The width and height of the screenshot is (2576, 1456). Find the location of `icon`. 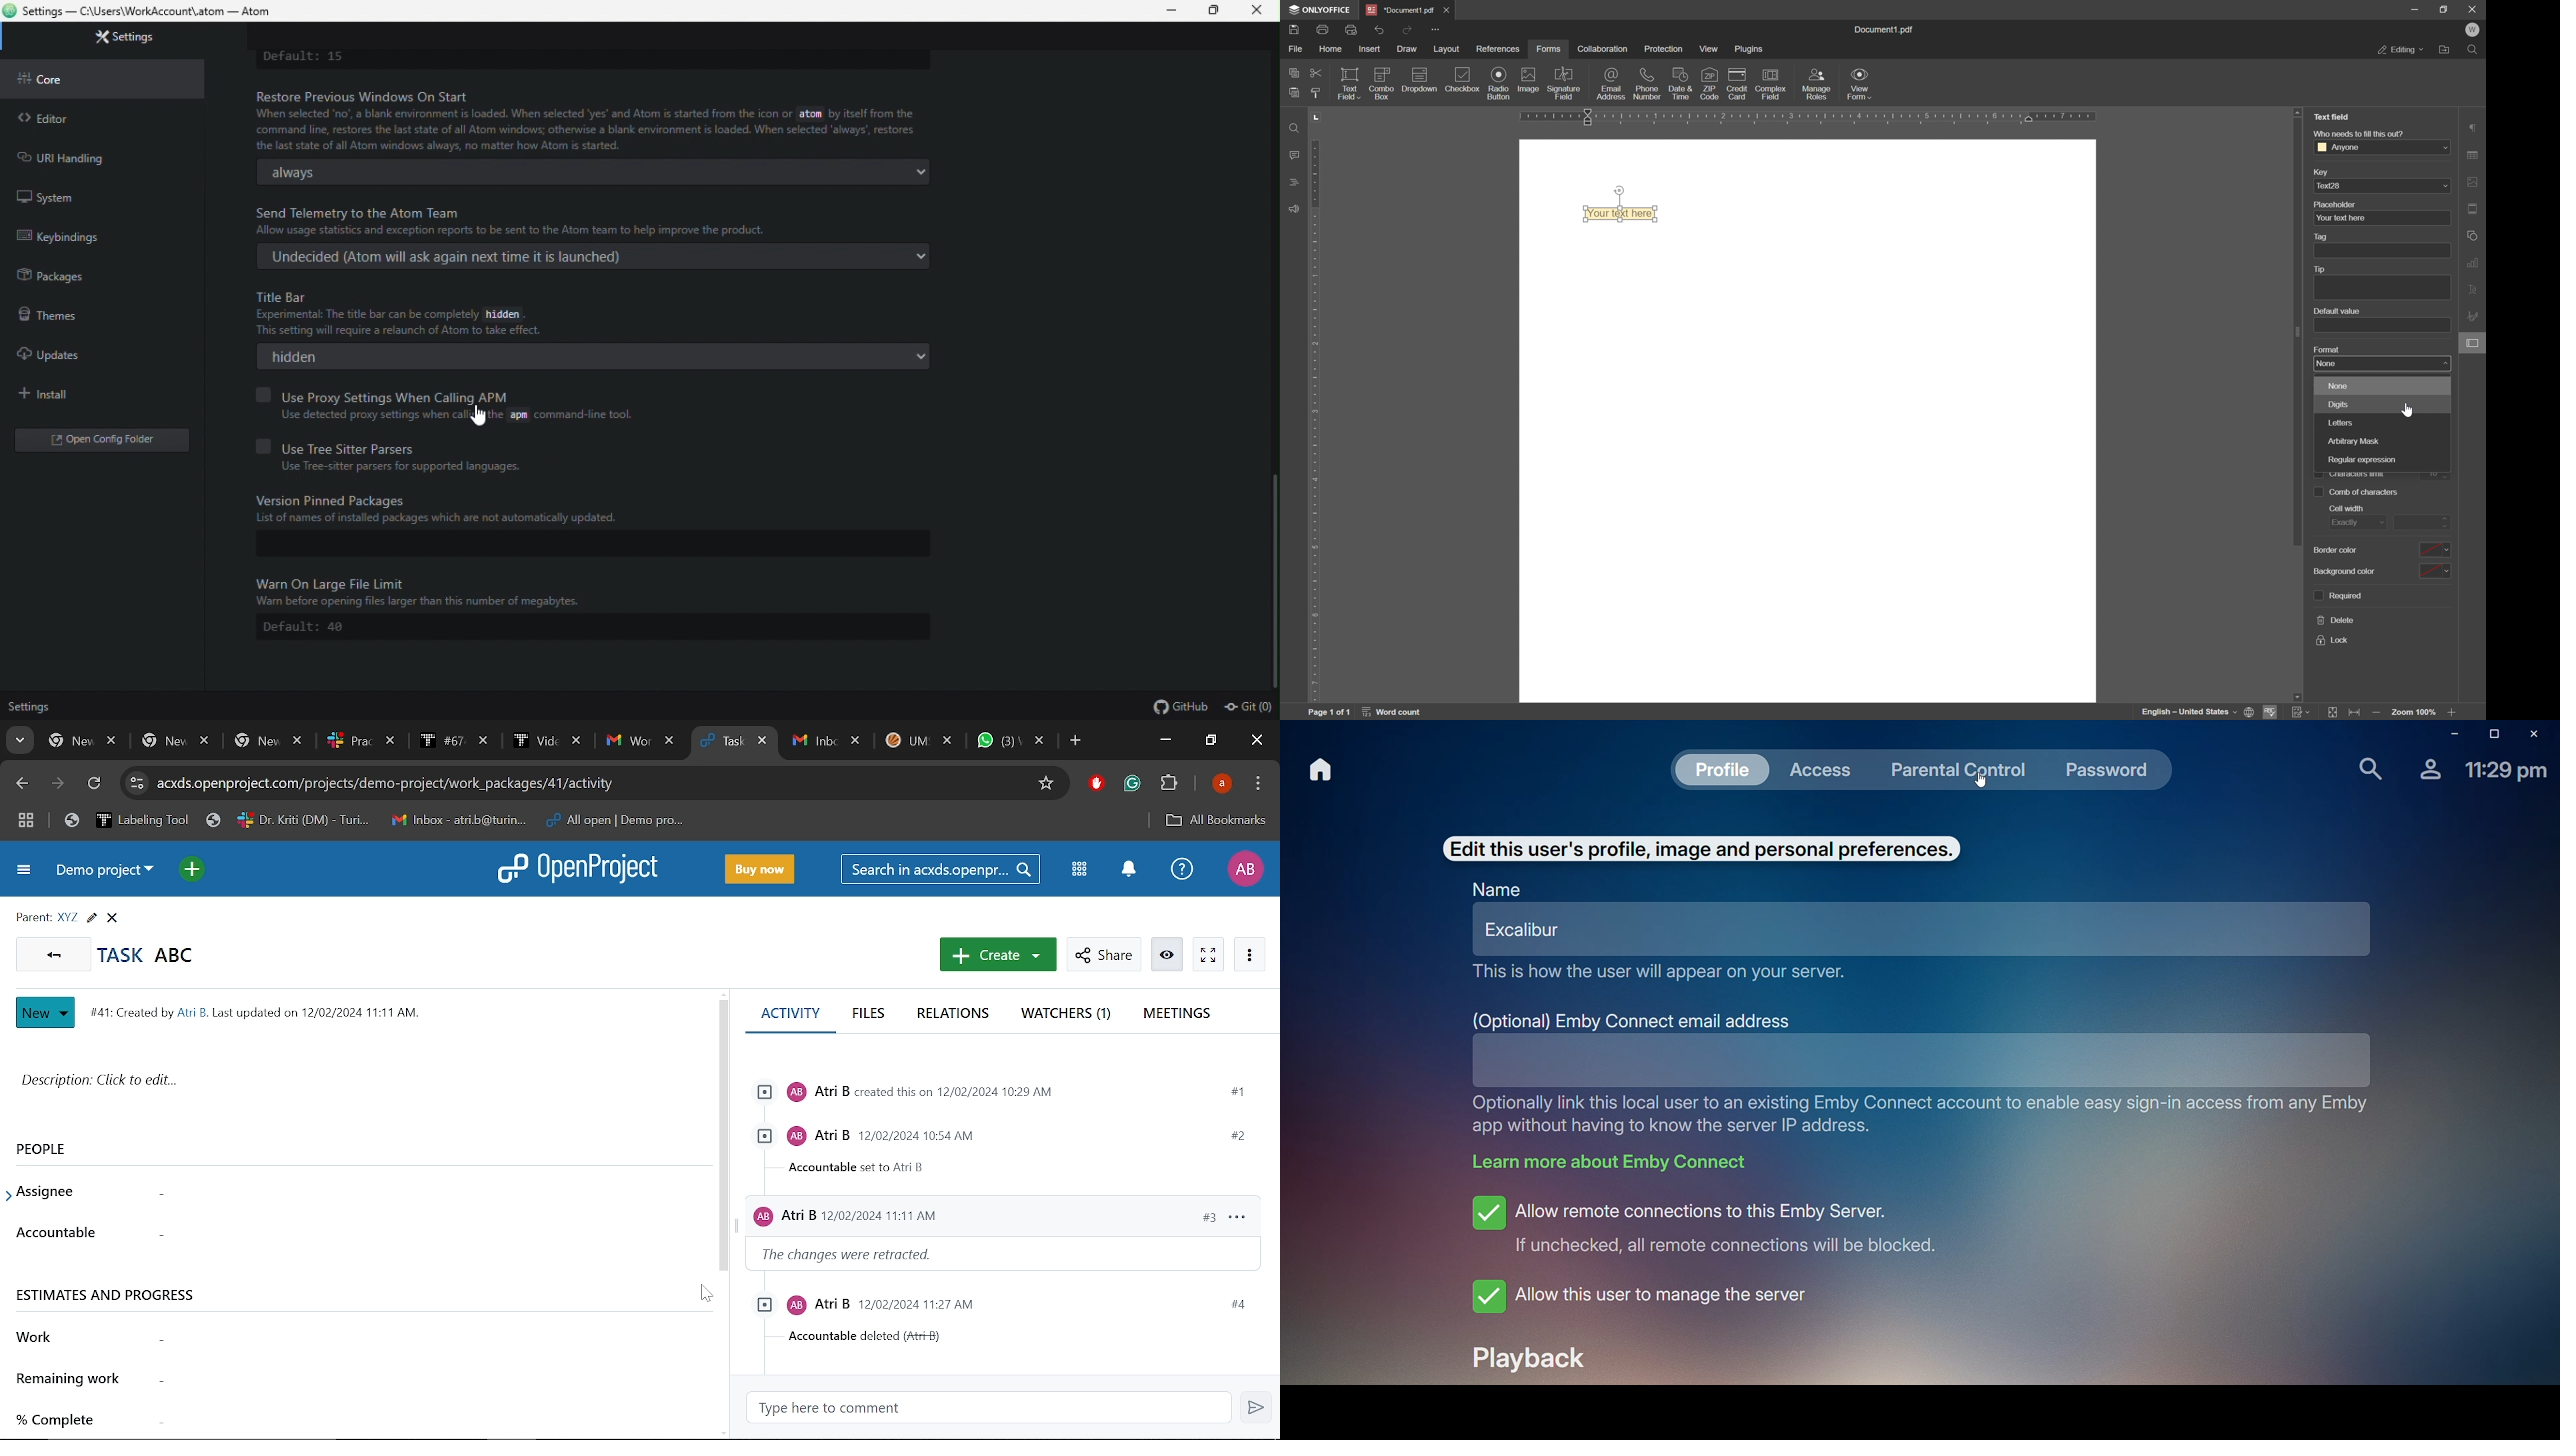

icon is located at coordinates (1420, 74).